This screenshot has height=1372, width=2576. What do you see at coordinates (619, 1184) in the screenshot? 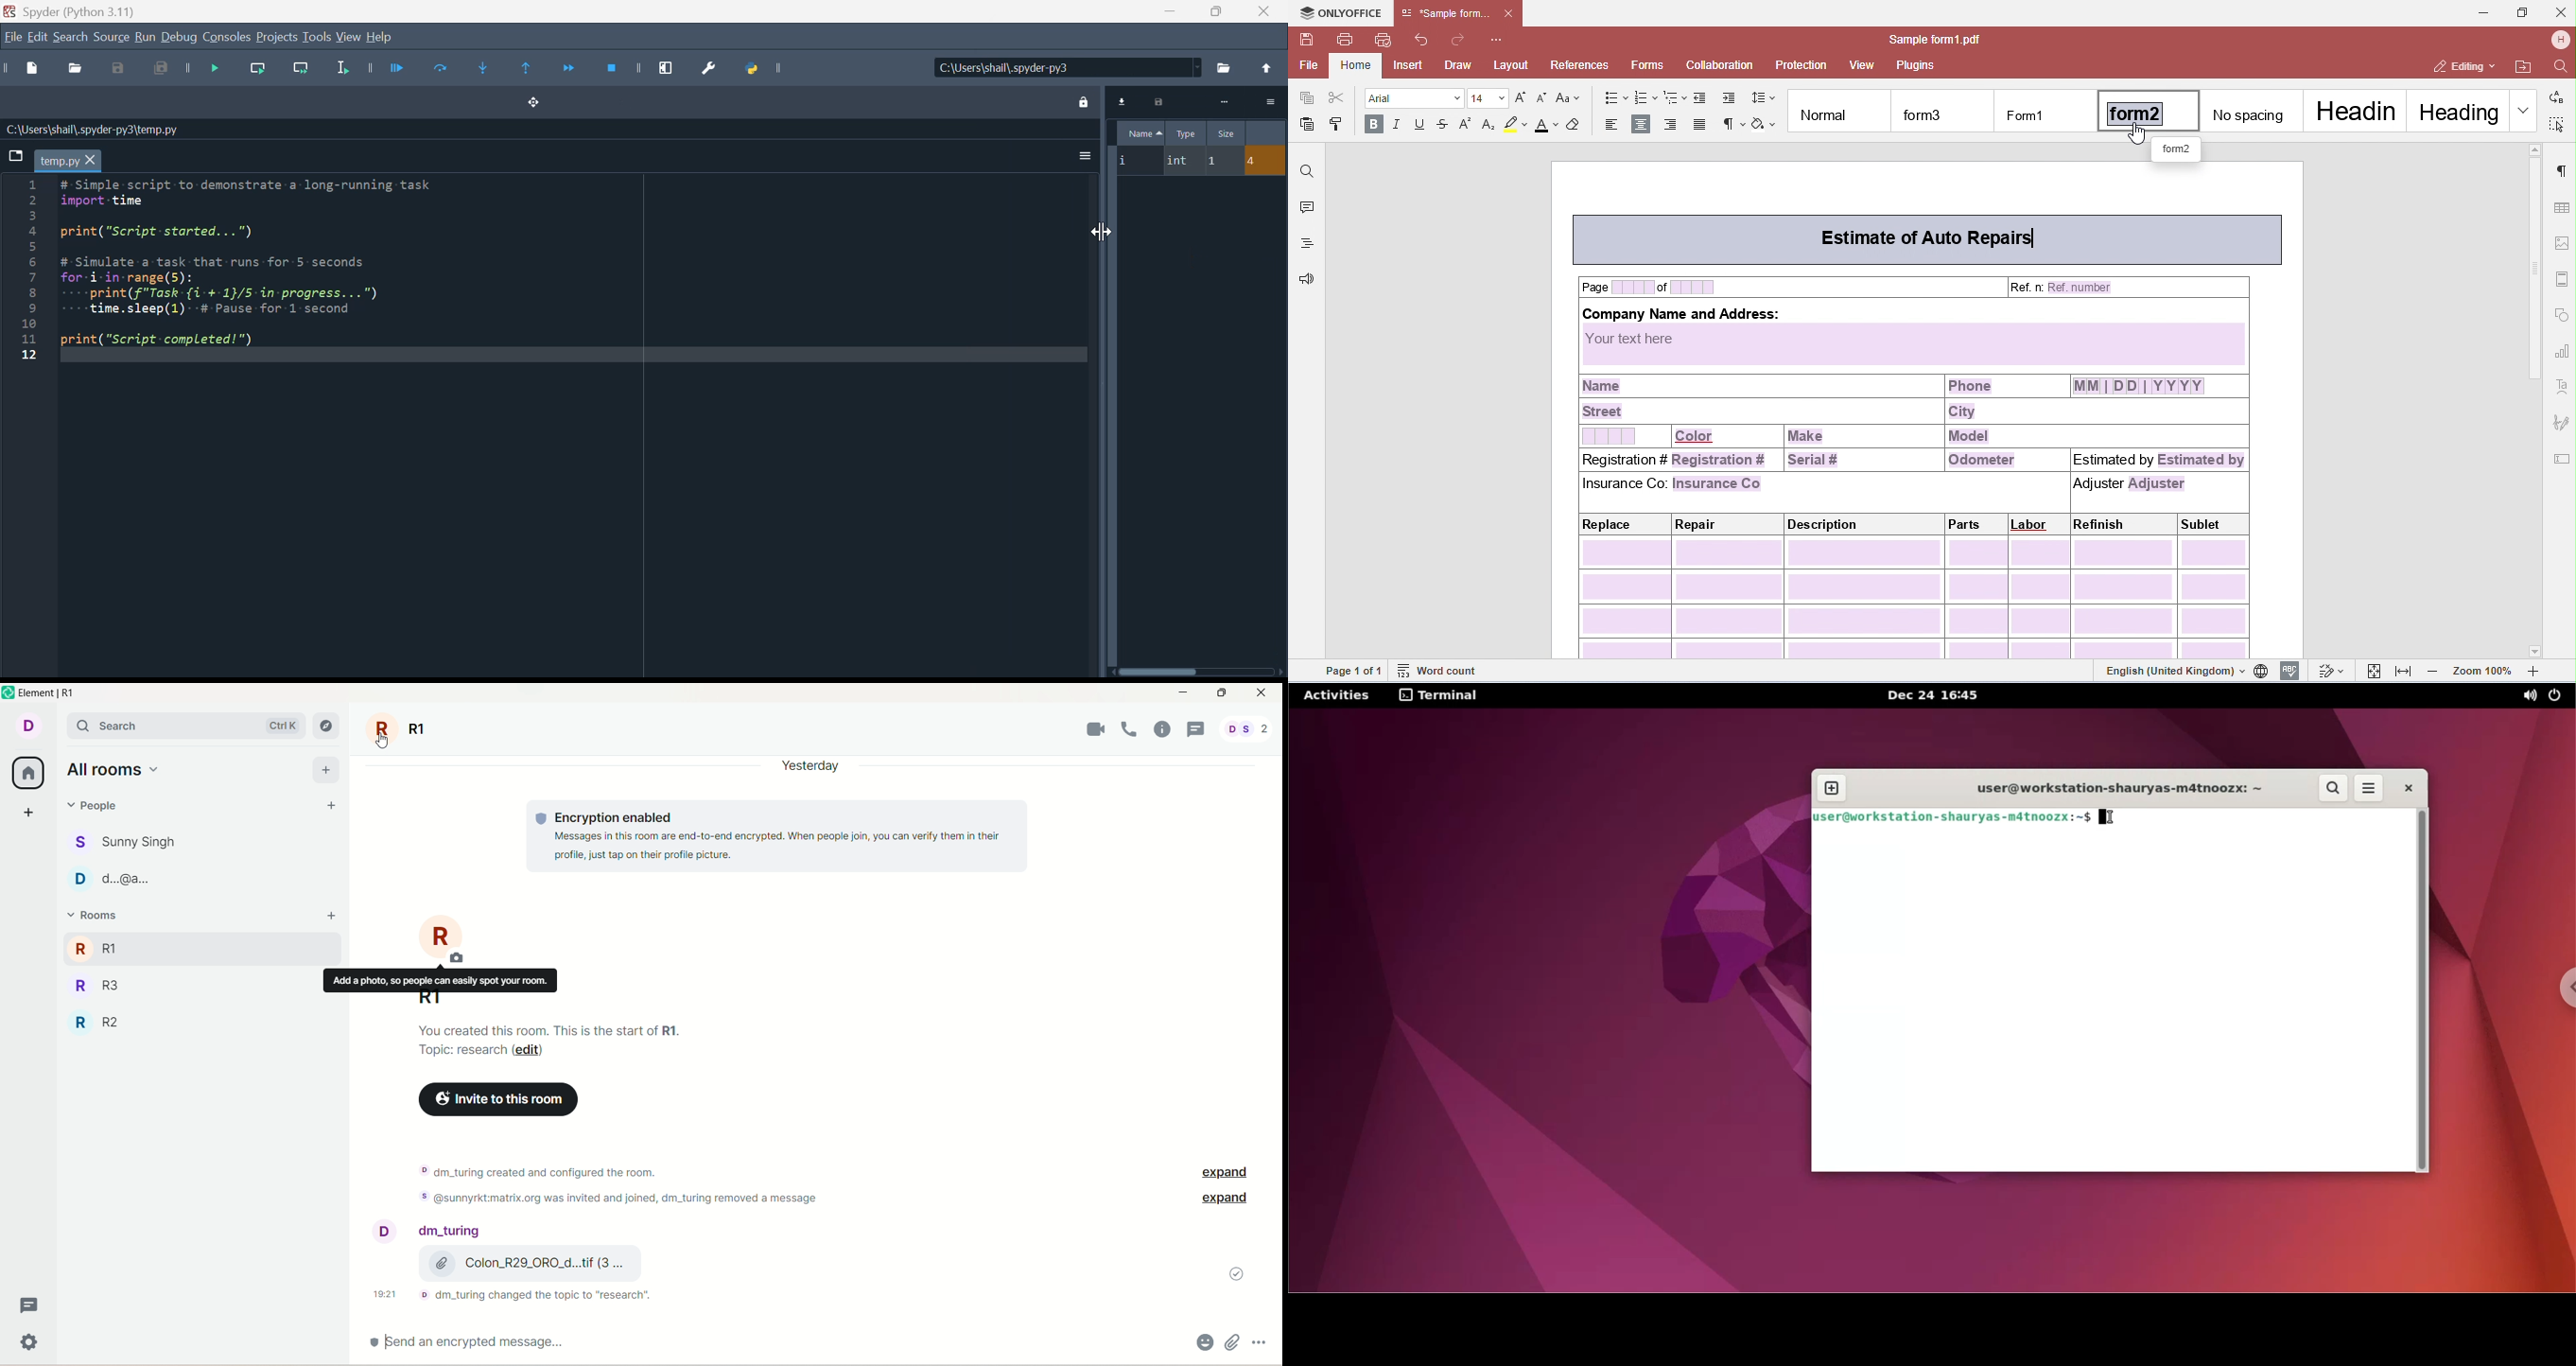
I see `text` at bounding box center [619, 1184].